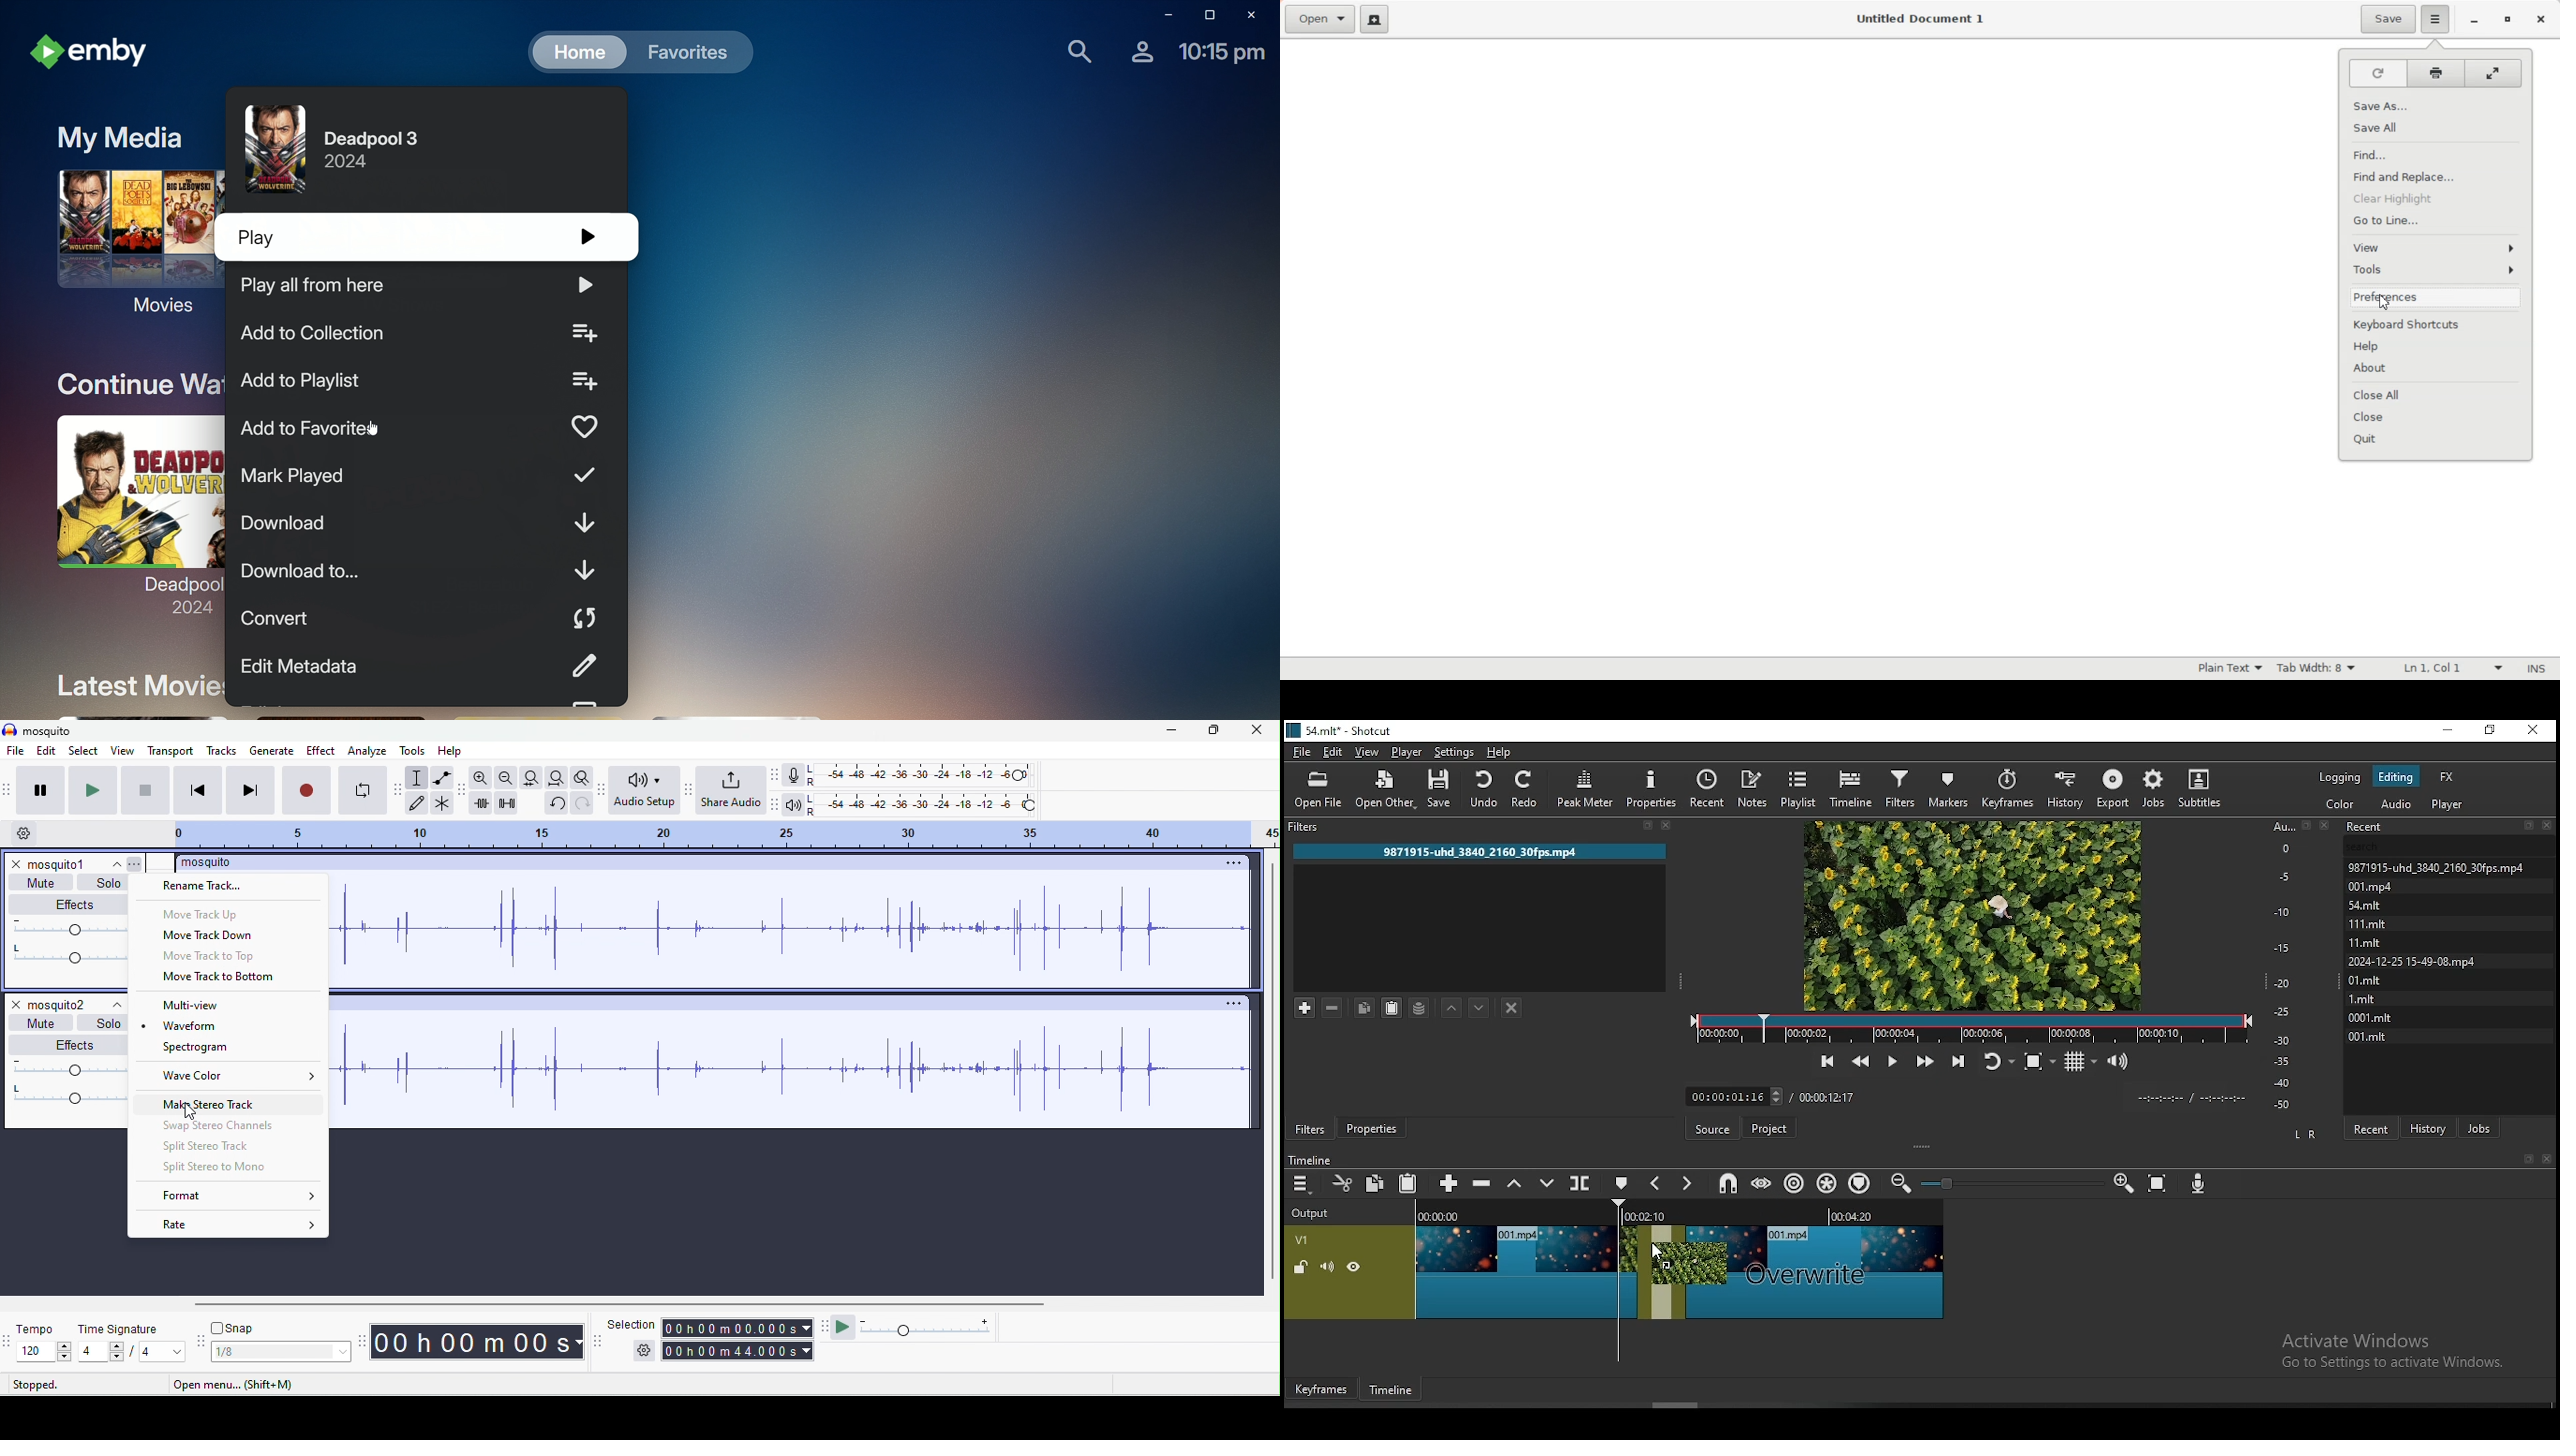 The image size is (2576, 1456). Describe the element at coordinates (1762, 1181) in the screenshot. I see `scrub while dragging` at that location.